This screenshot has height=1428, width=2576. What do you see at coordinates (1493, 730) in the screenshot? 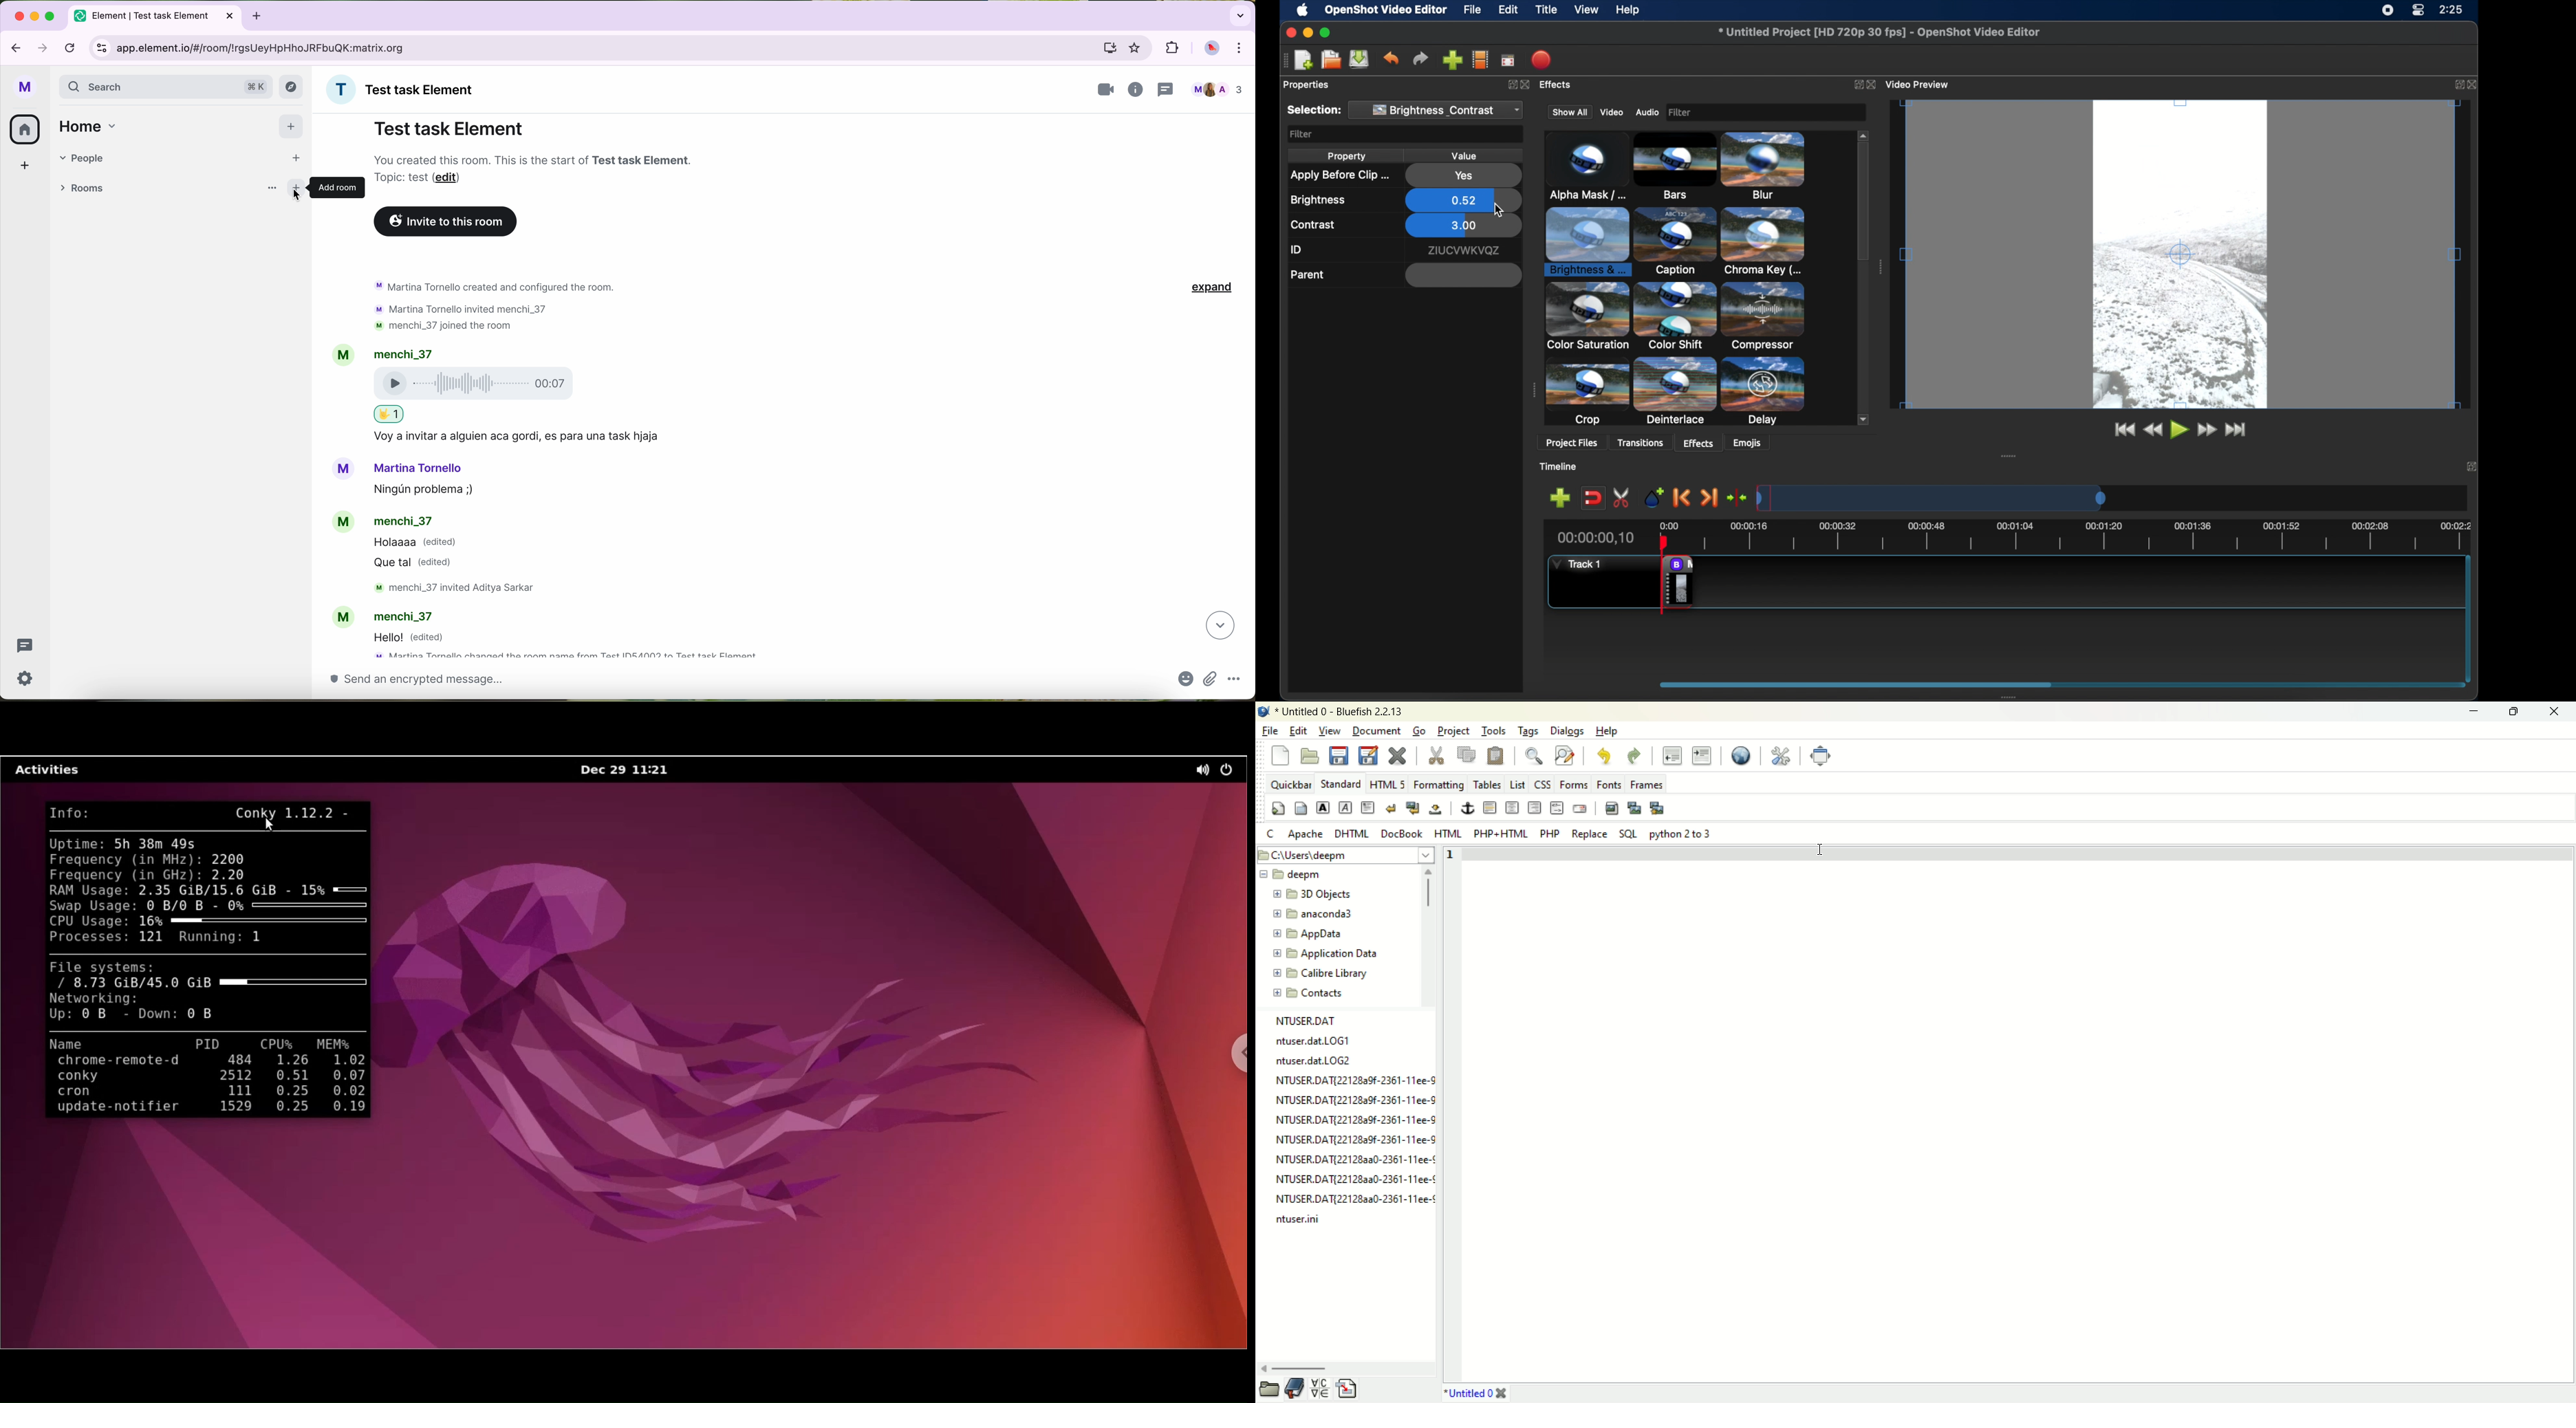
I see `tools` at bounding box center [1493, 730].